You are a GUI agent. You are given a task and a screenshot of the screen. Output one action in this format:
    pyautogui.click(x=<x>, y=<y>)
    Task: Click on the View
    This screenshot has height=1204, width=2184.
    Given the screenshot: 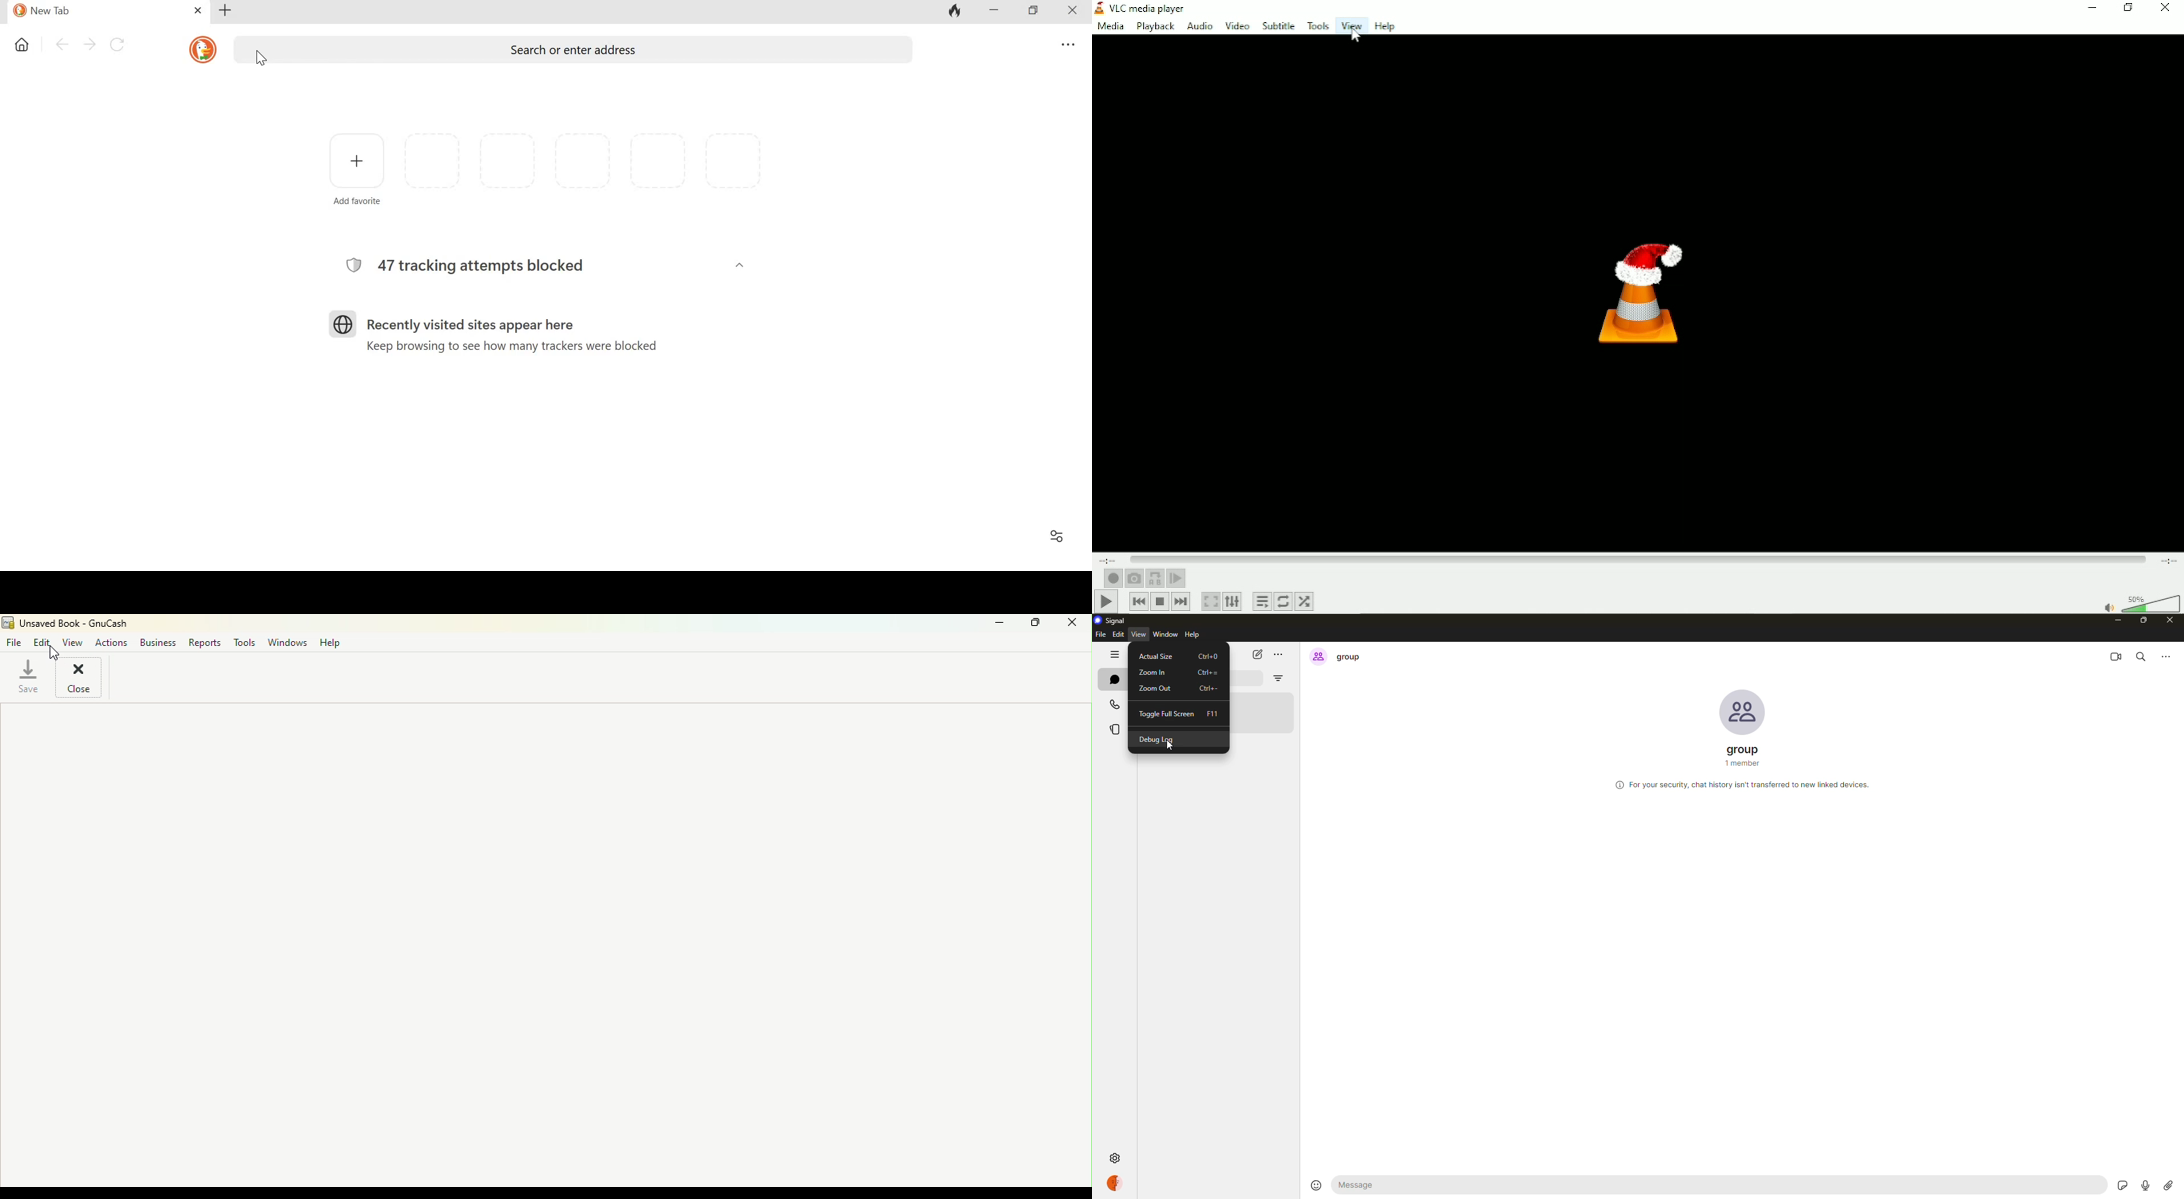 What is the action you would take?
    pyautogui.click(x=1351, y=25)
    